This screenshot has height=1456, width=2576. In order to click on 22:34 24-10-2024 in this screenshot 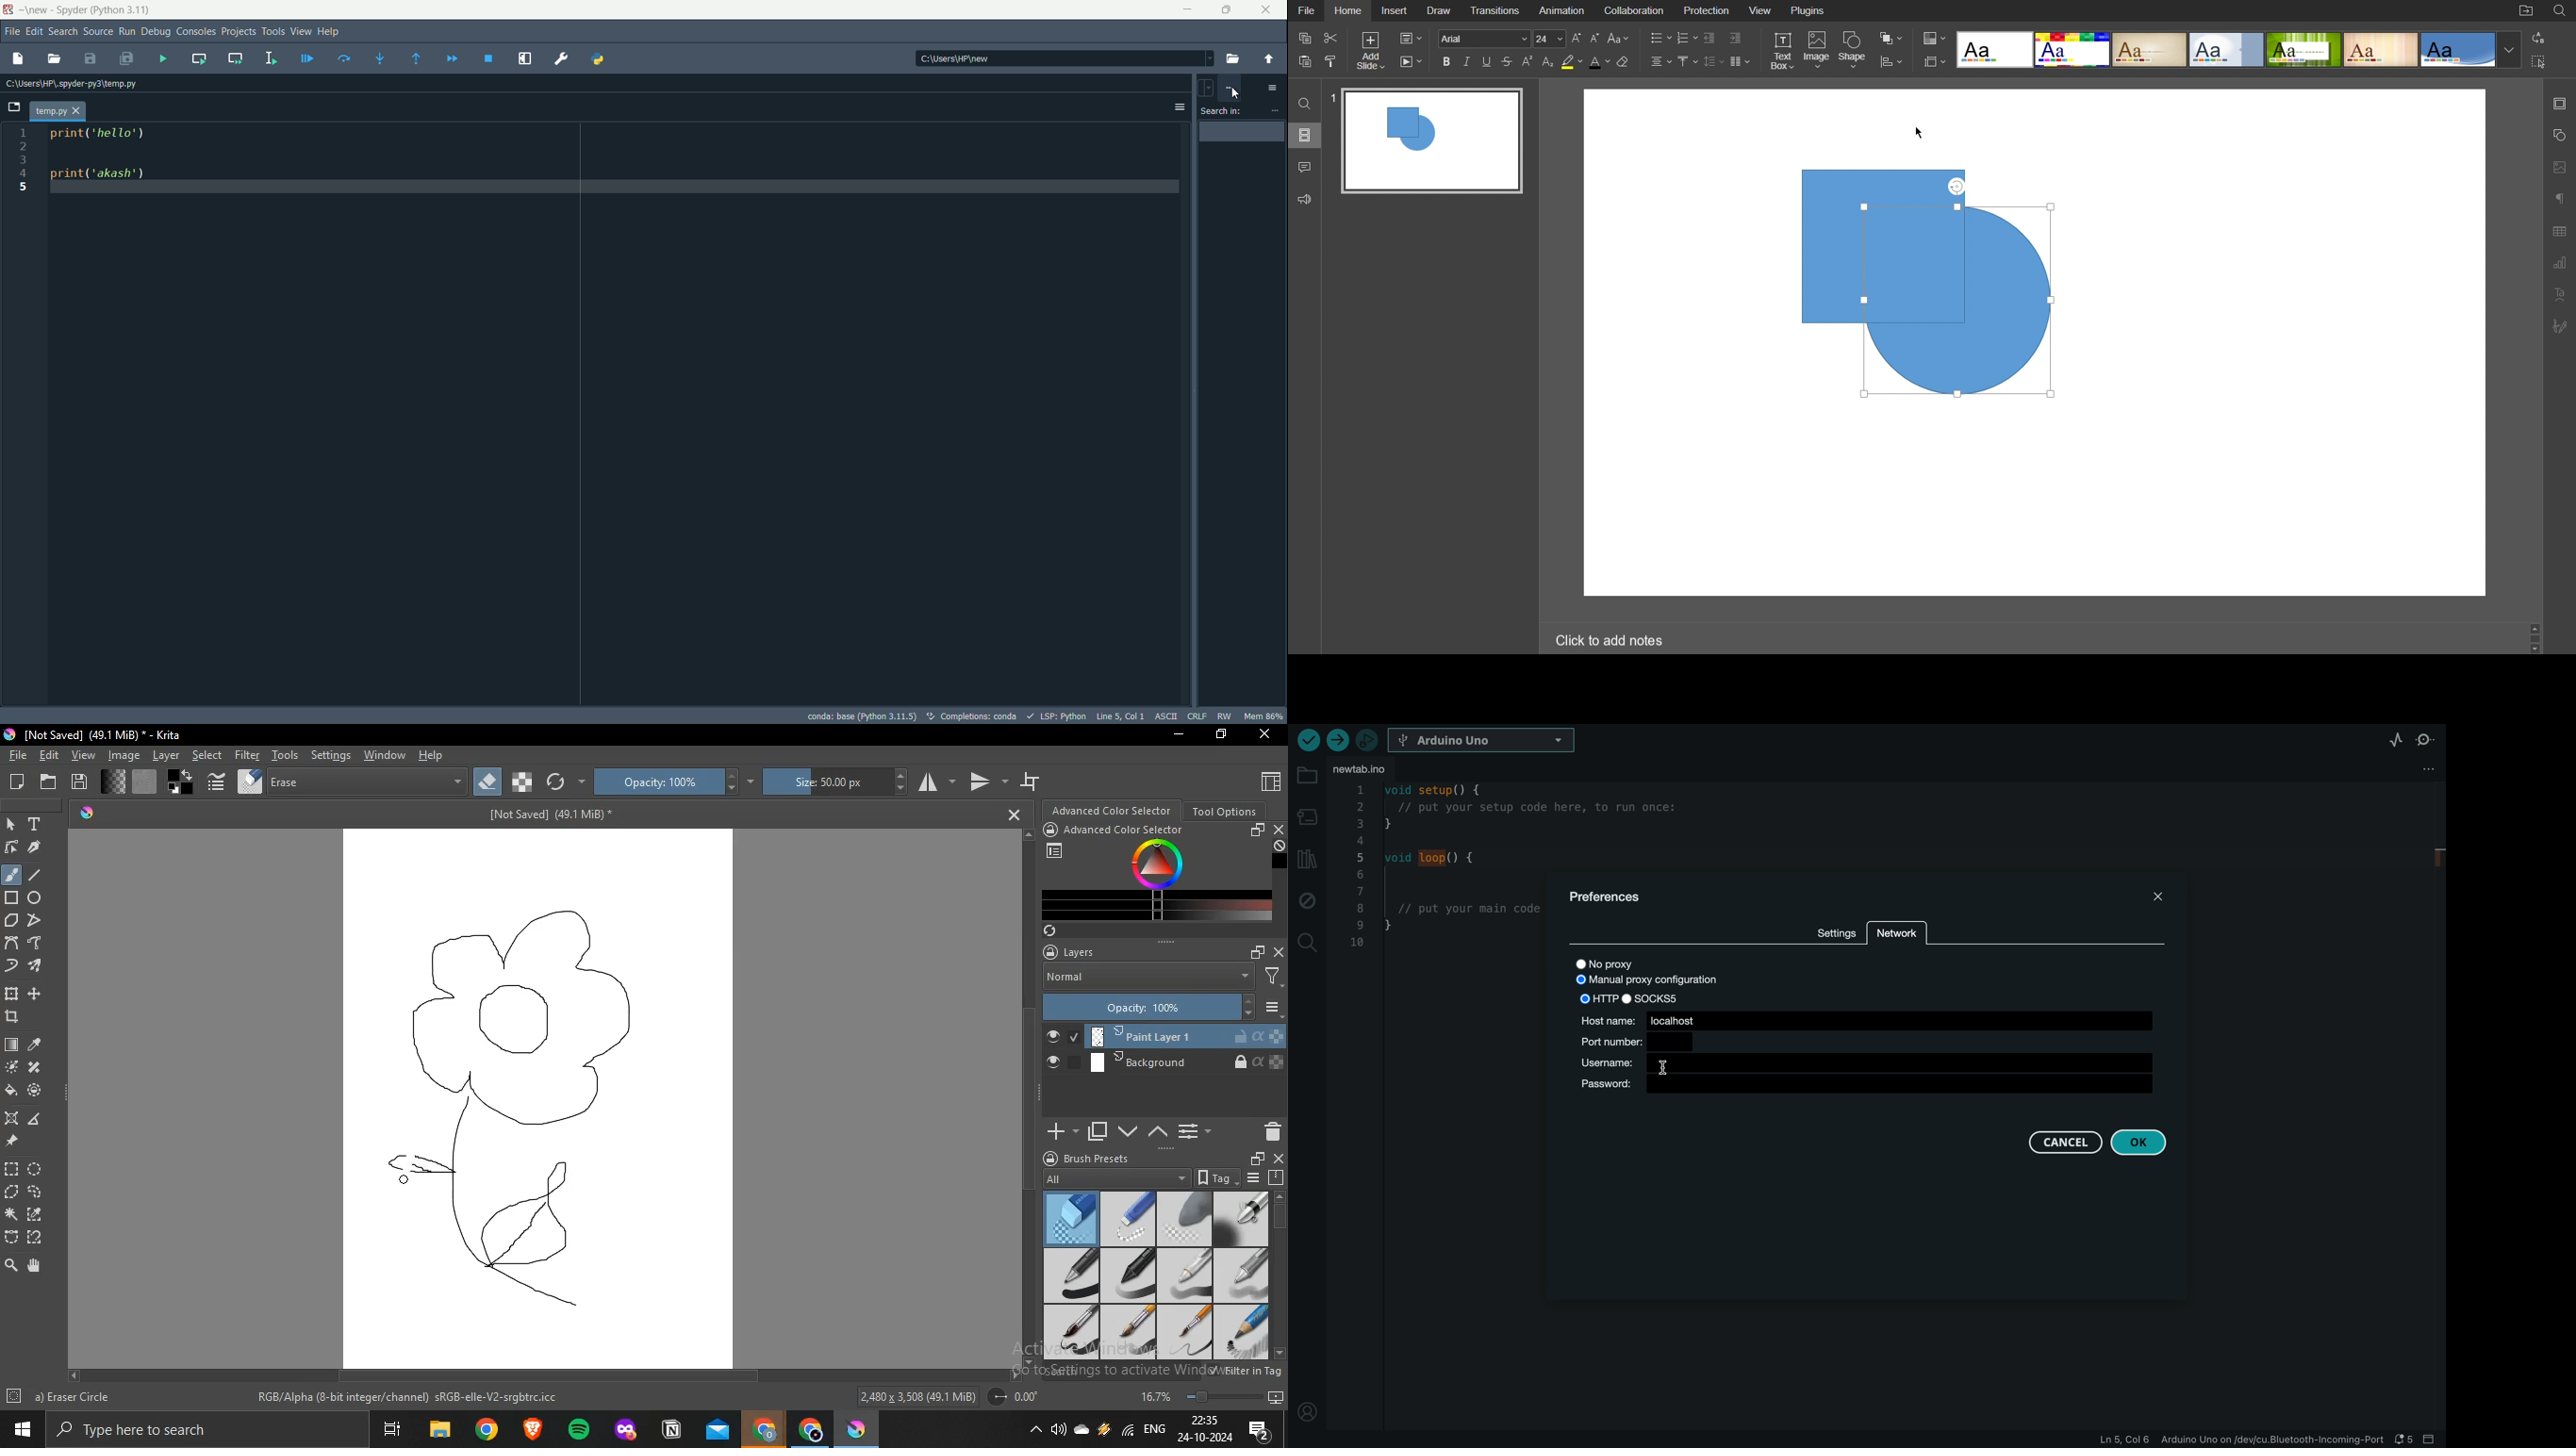, I will do `click(1202, 1429)`.